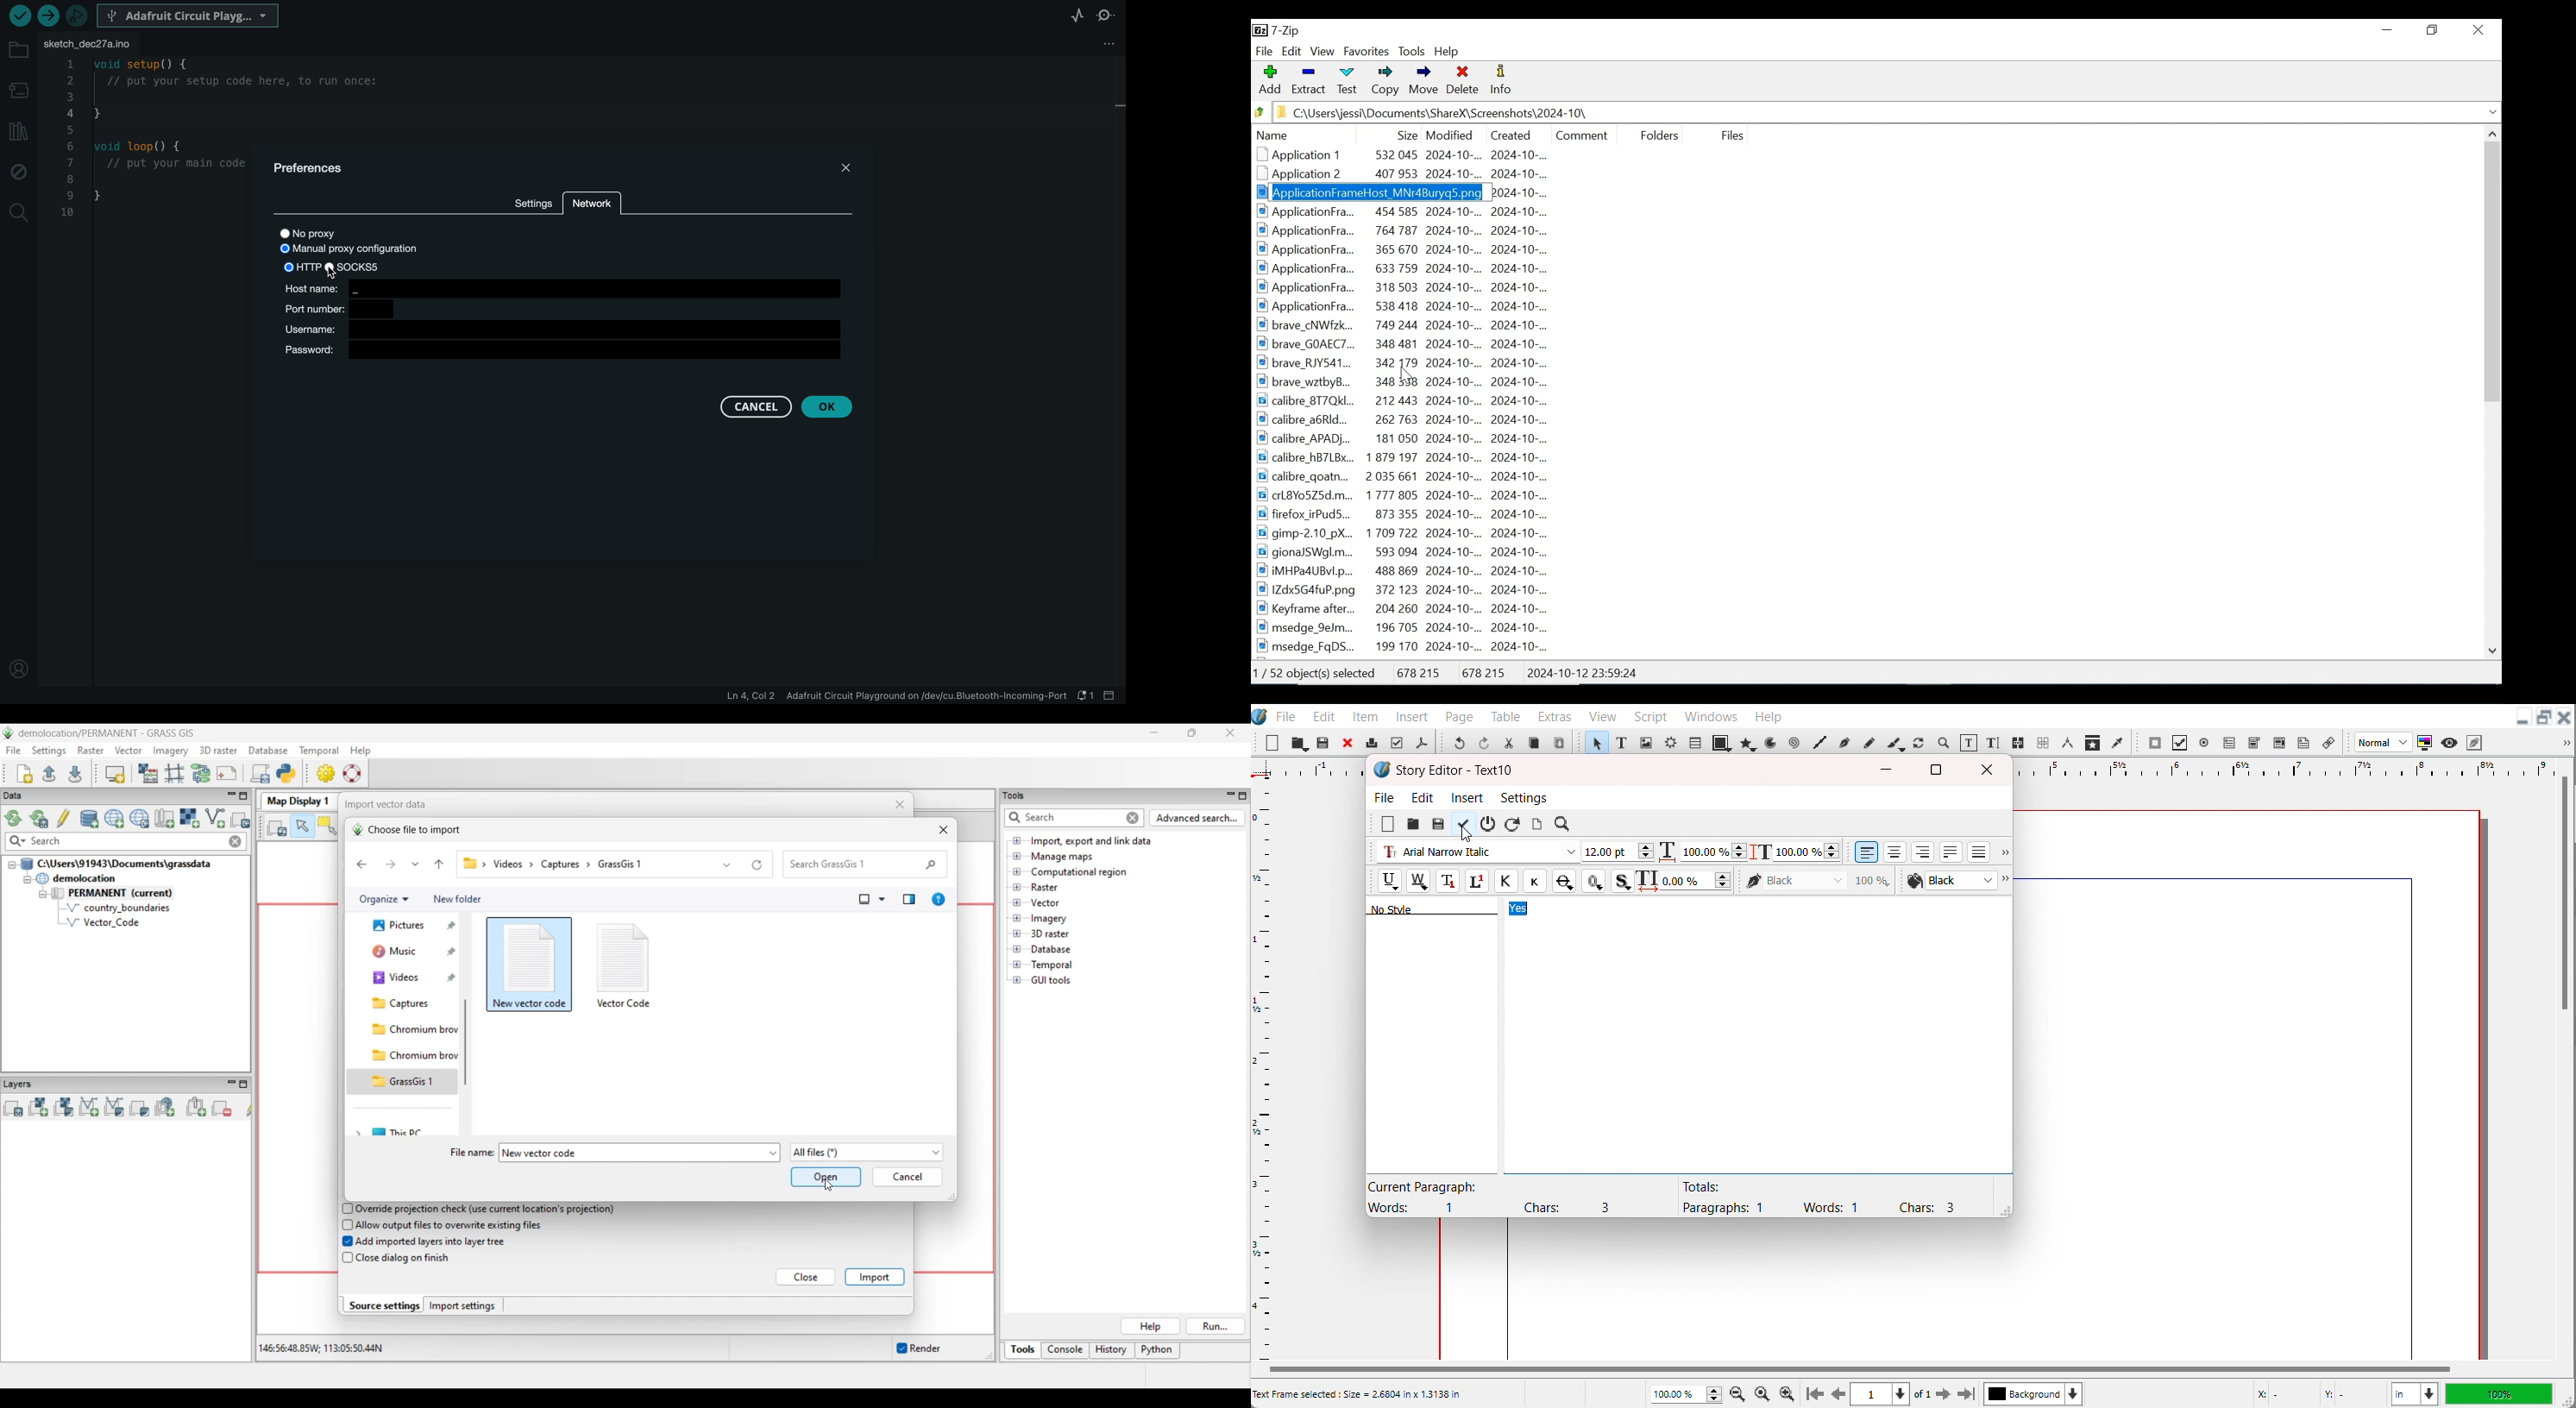 Image resolution: width=2576 pixels, height=1428 pixels. What do you see at coordinates (1403, 533) in the screenshot?
I see `gimp-2.10 pX.. 1709722 2024-10-.. 2024-10-` at bounding box center [1403, 533].